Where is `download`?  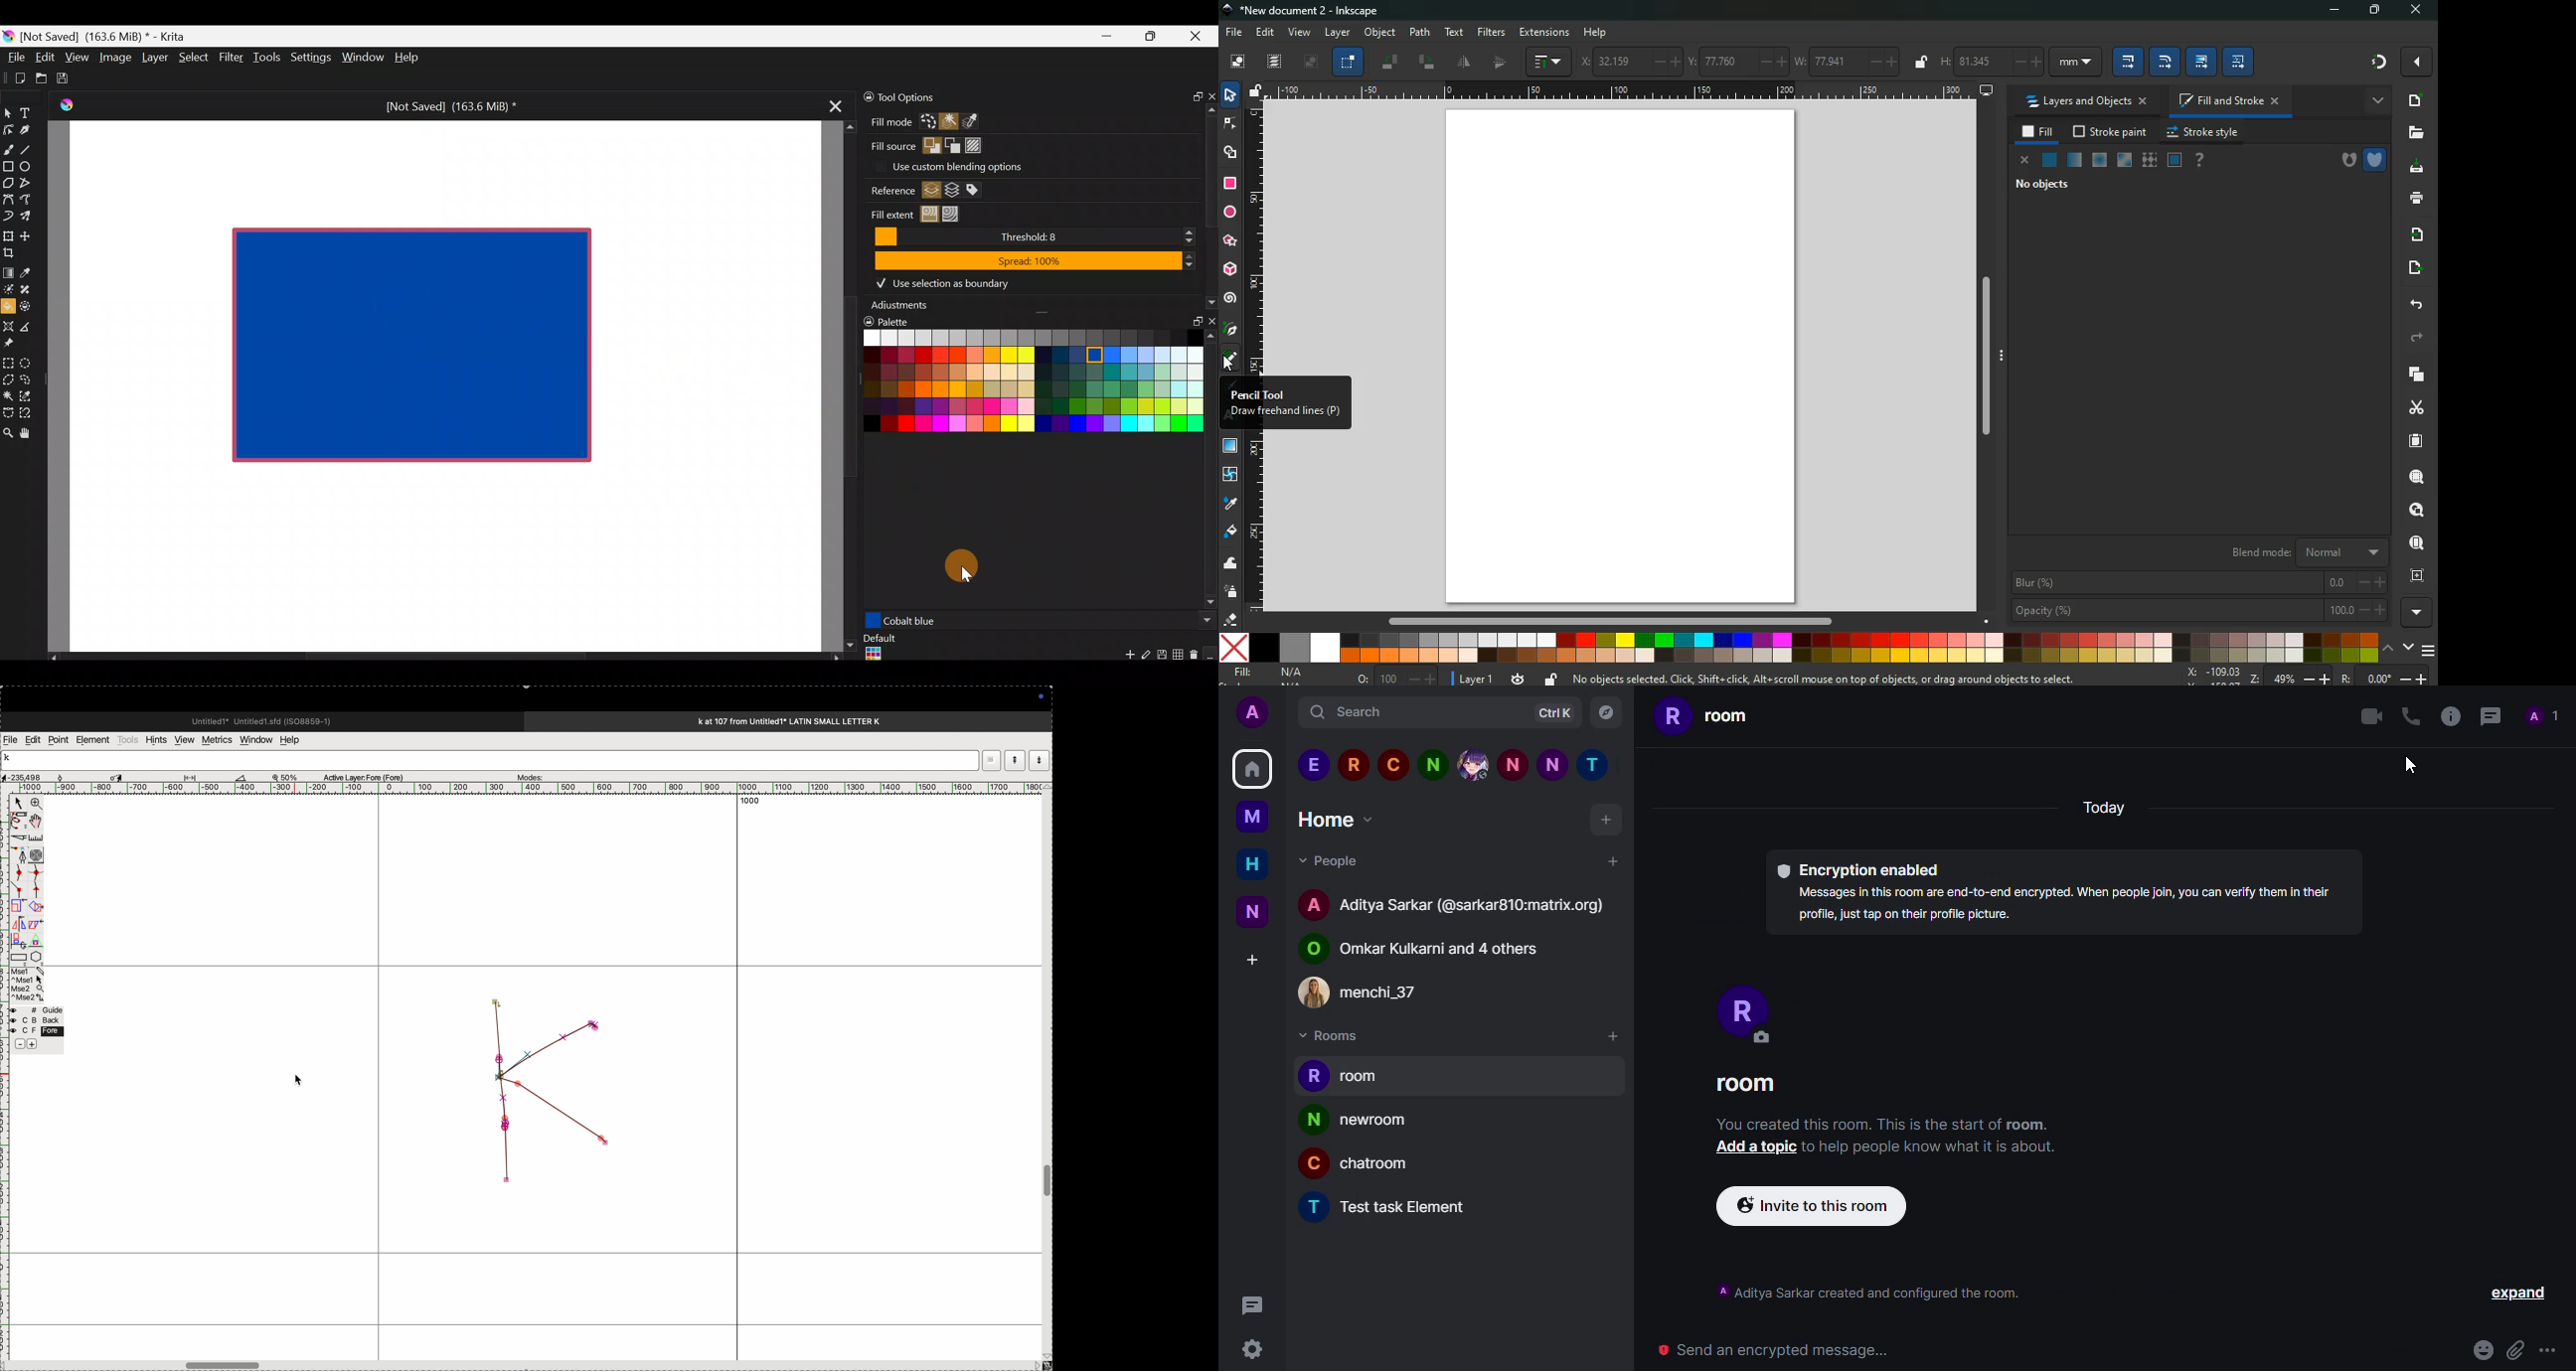
download is located at coordinates (2412, 168).